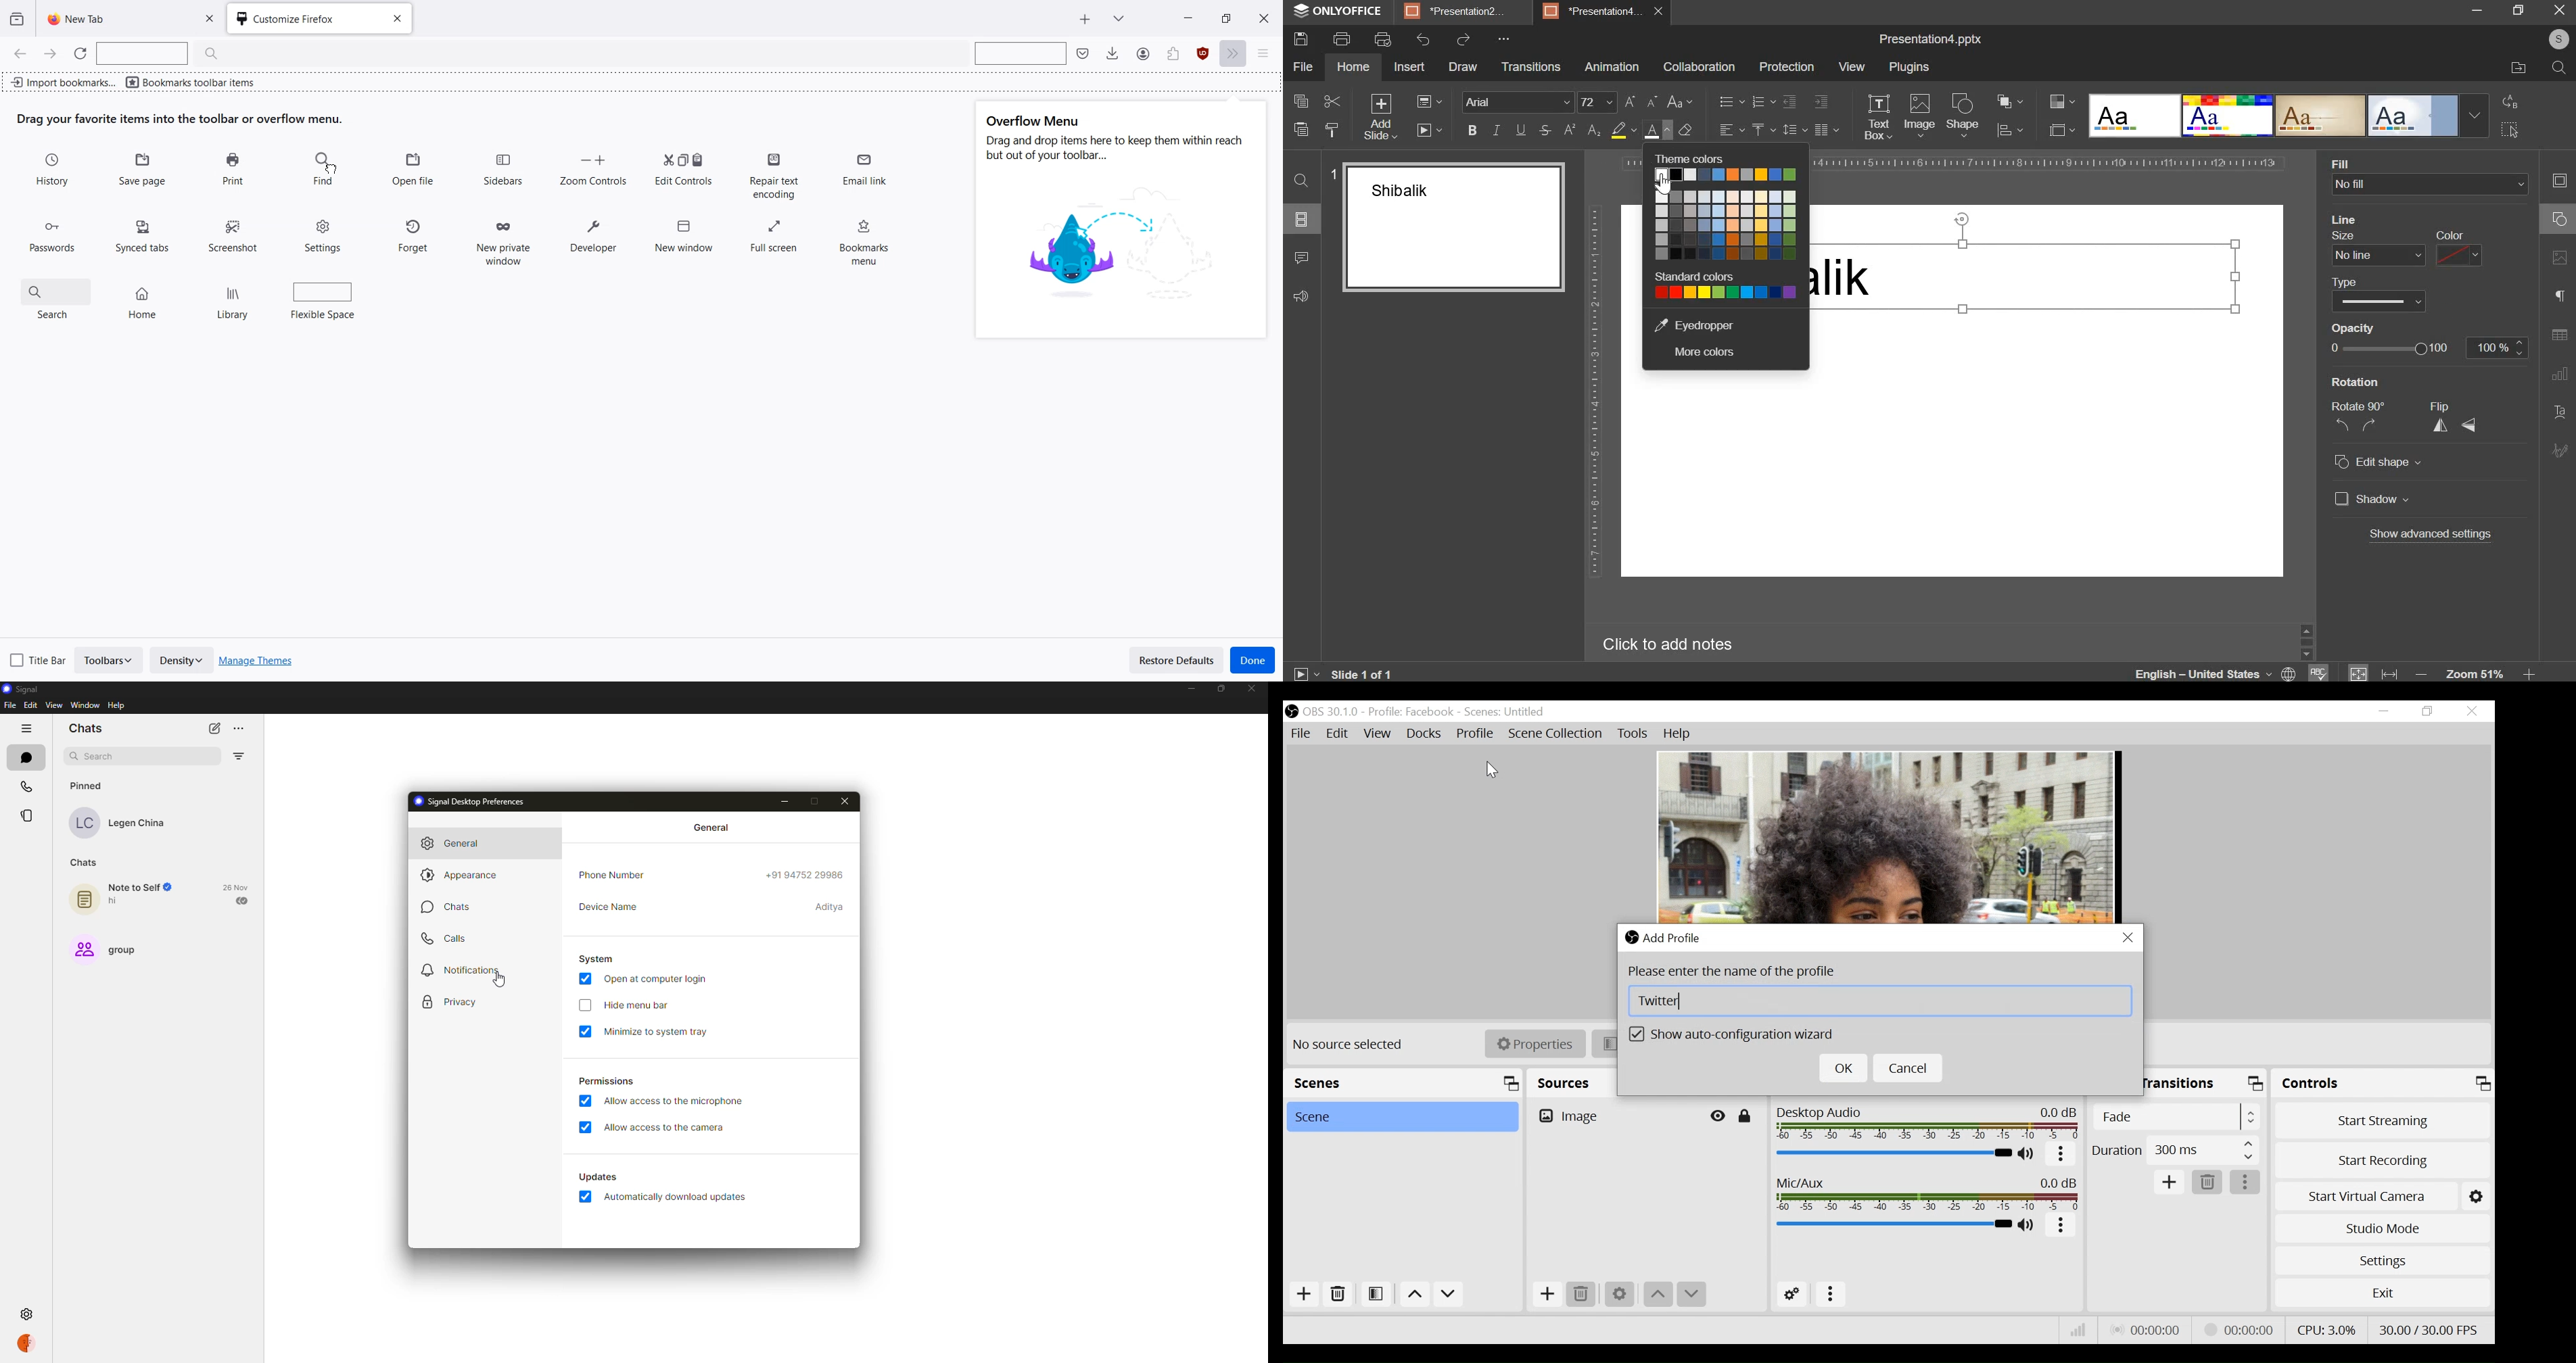 The image size is (2576, 1372). I want to click on Library, so click(235, 299).